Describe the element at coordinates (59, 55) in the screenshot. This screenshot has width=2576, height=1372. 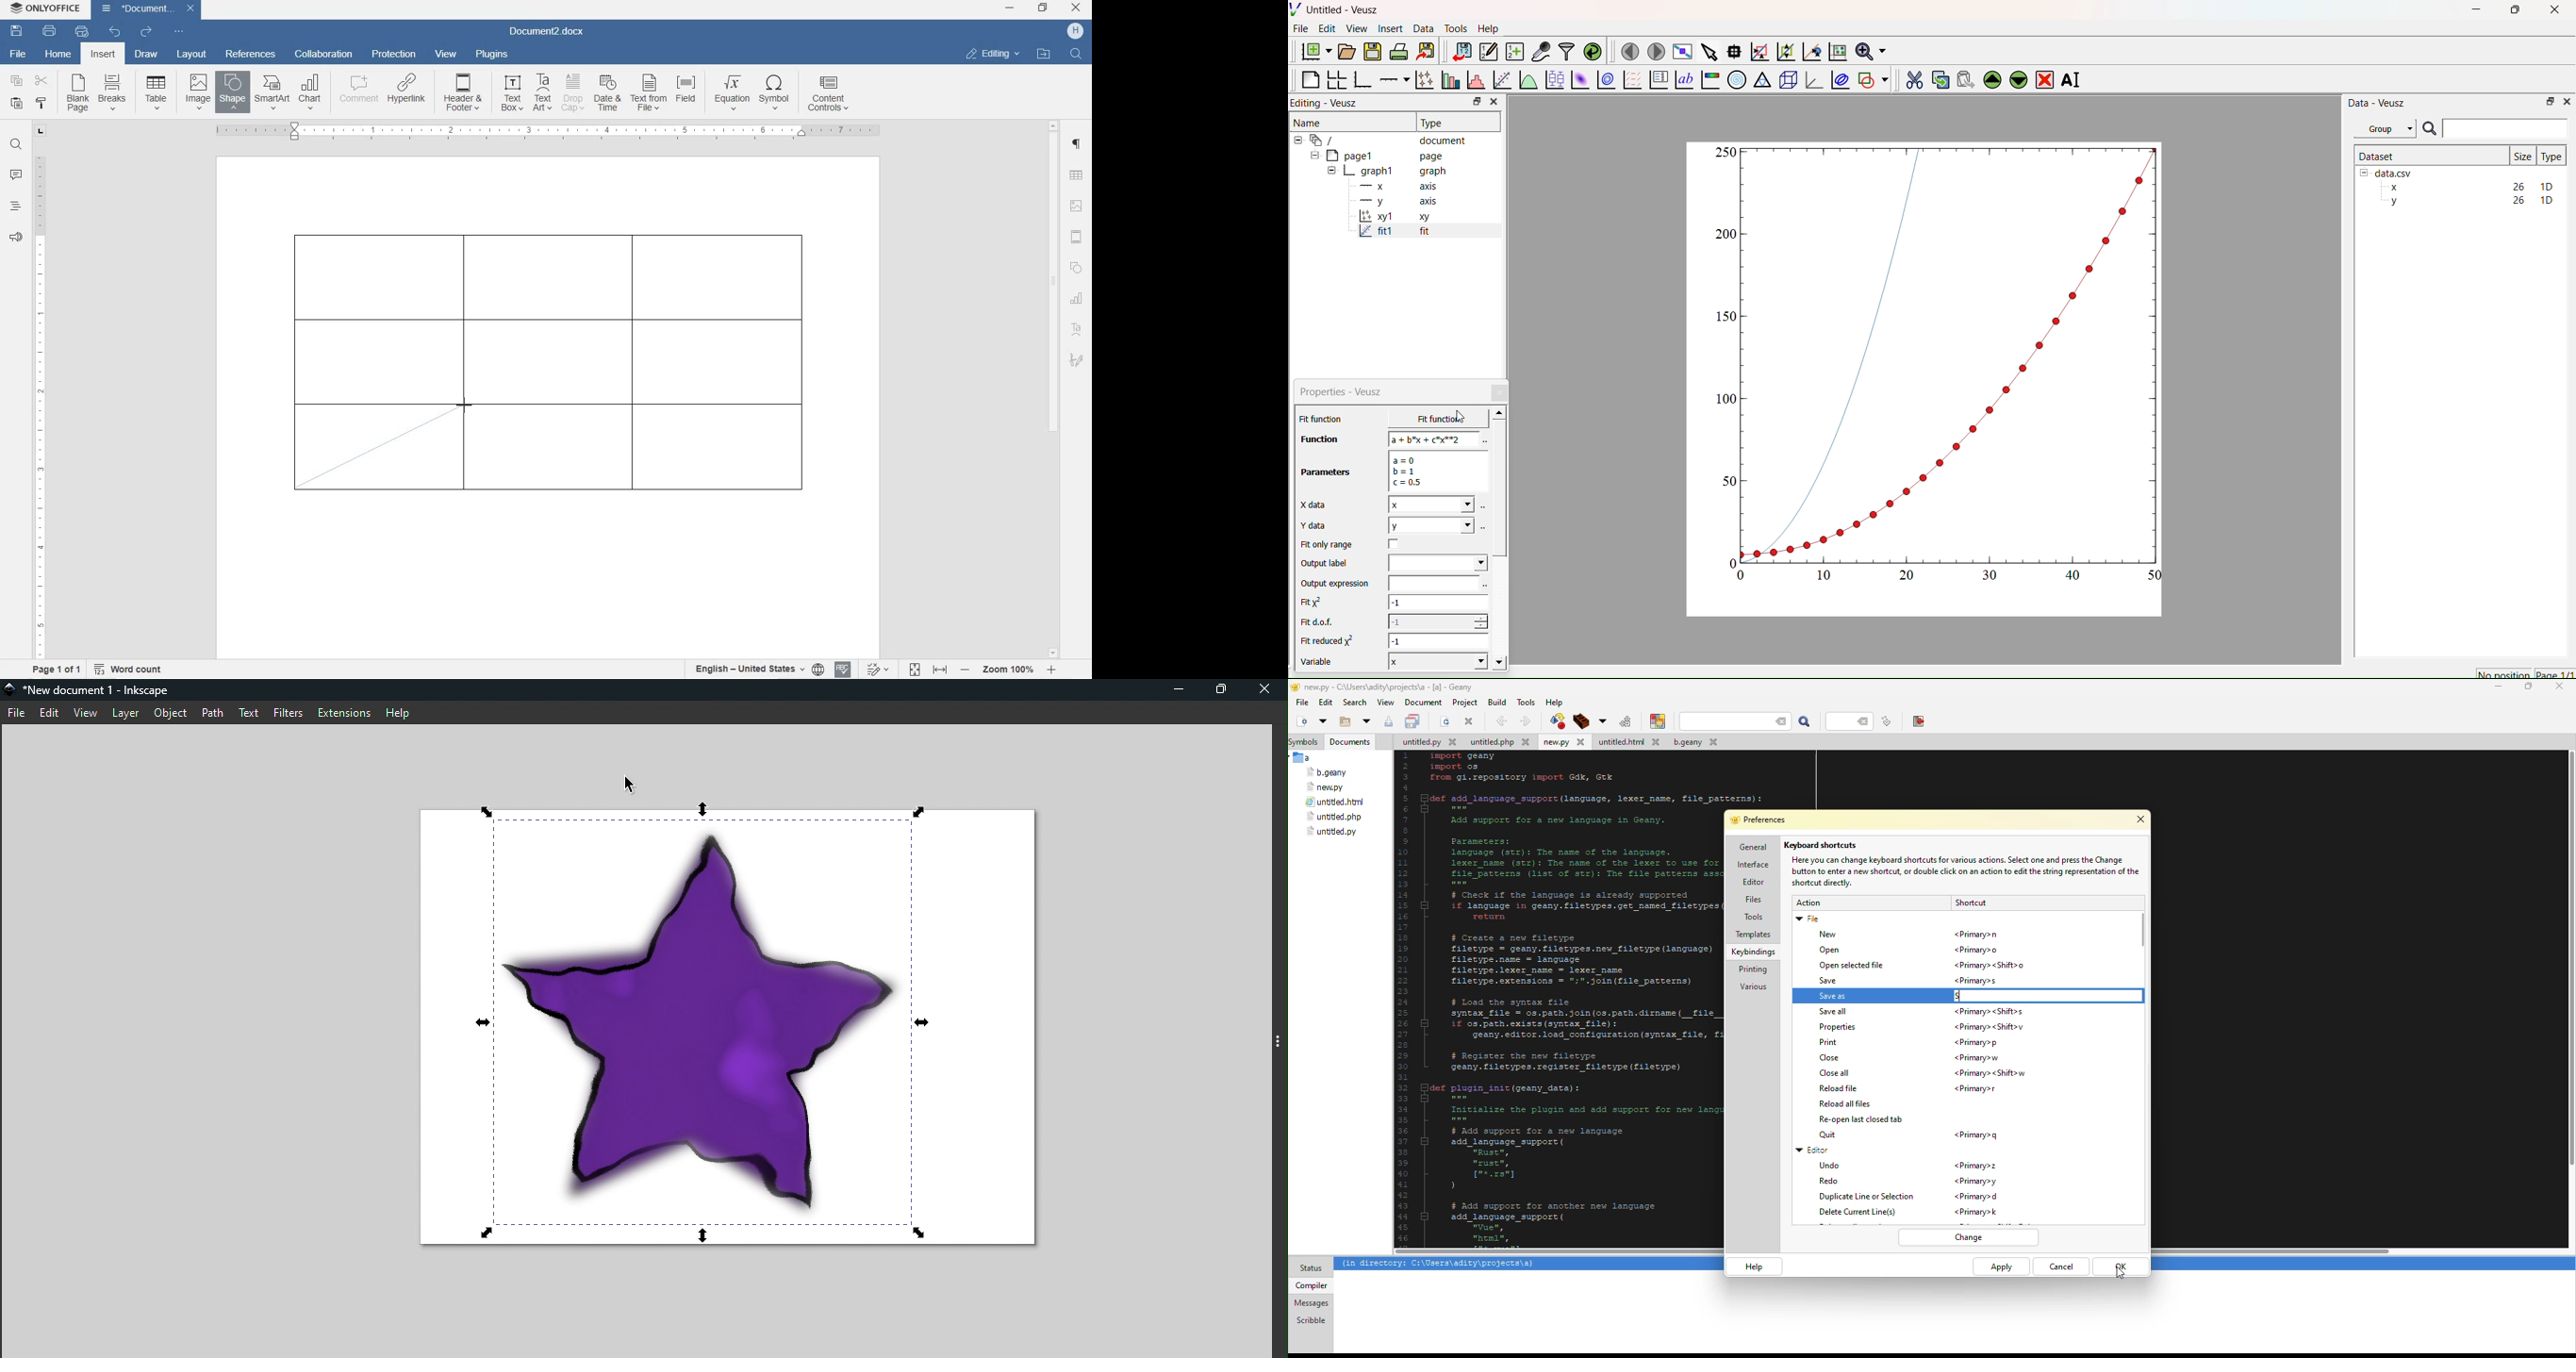
I see `home` at that location.